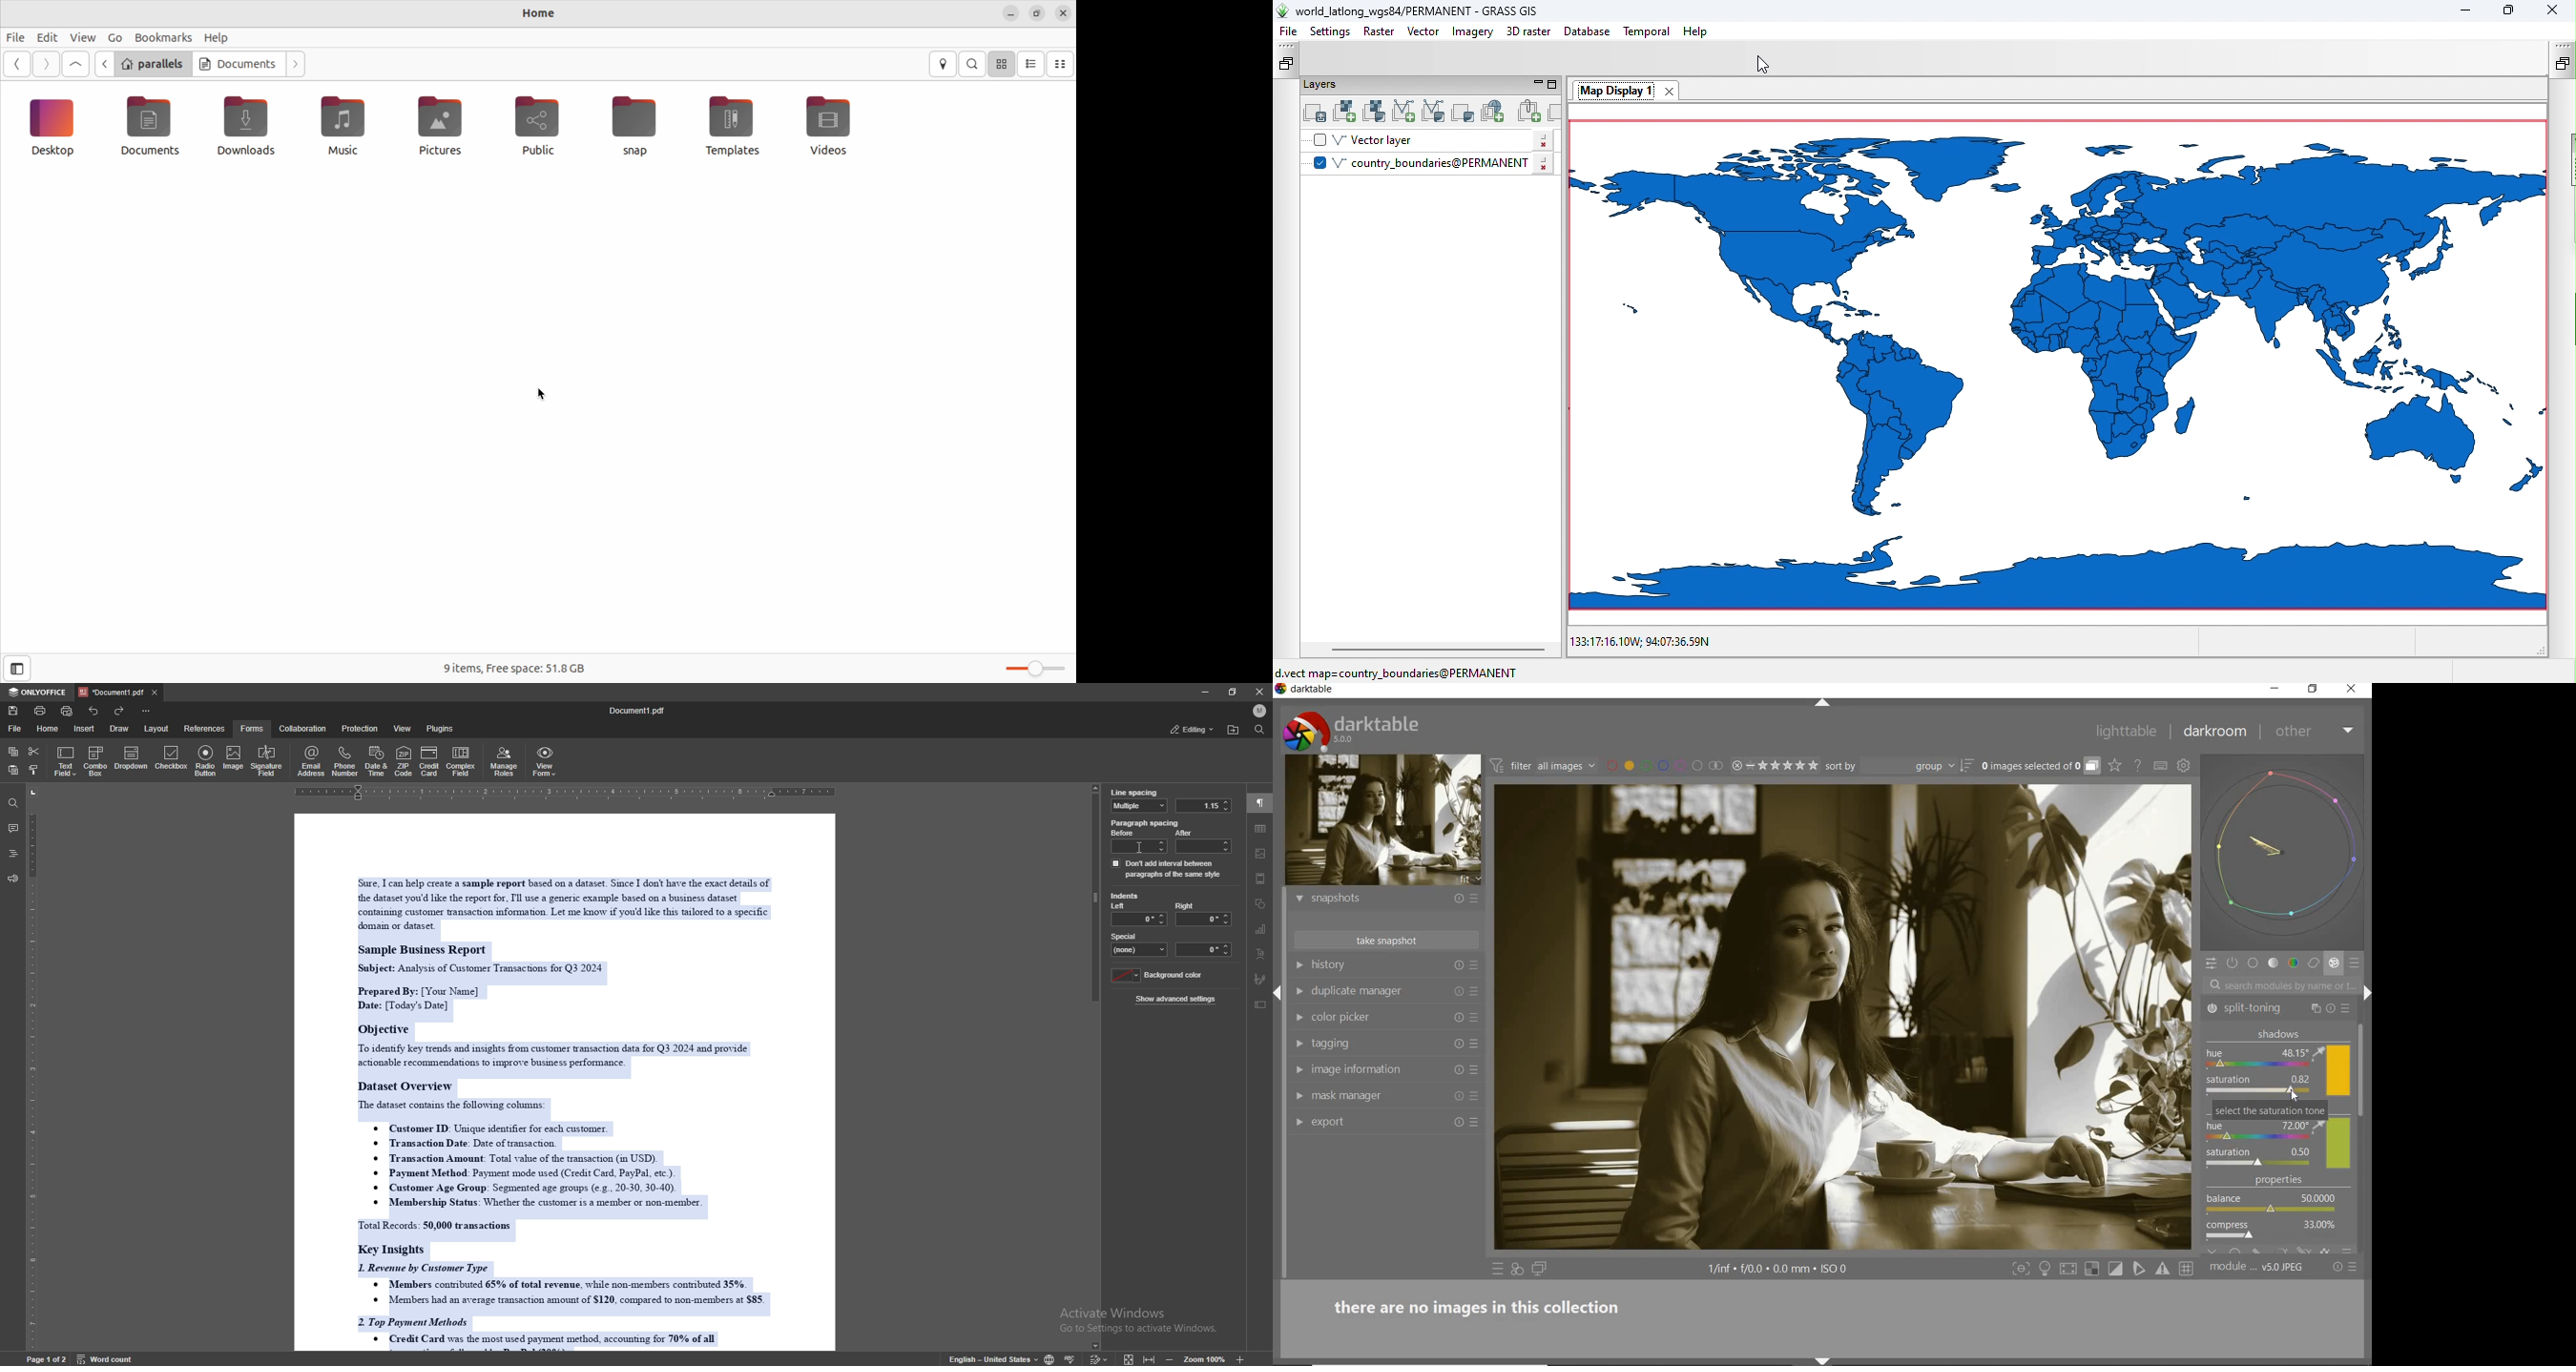  What do you see at coordinates (1377, 1069) in the screenshot?
I see `image information` at bounding box center [1377, 1069].